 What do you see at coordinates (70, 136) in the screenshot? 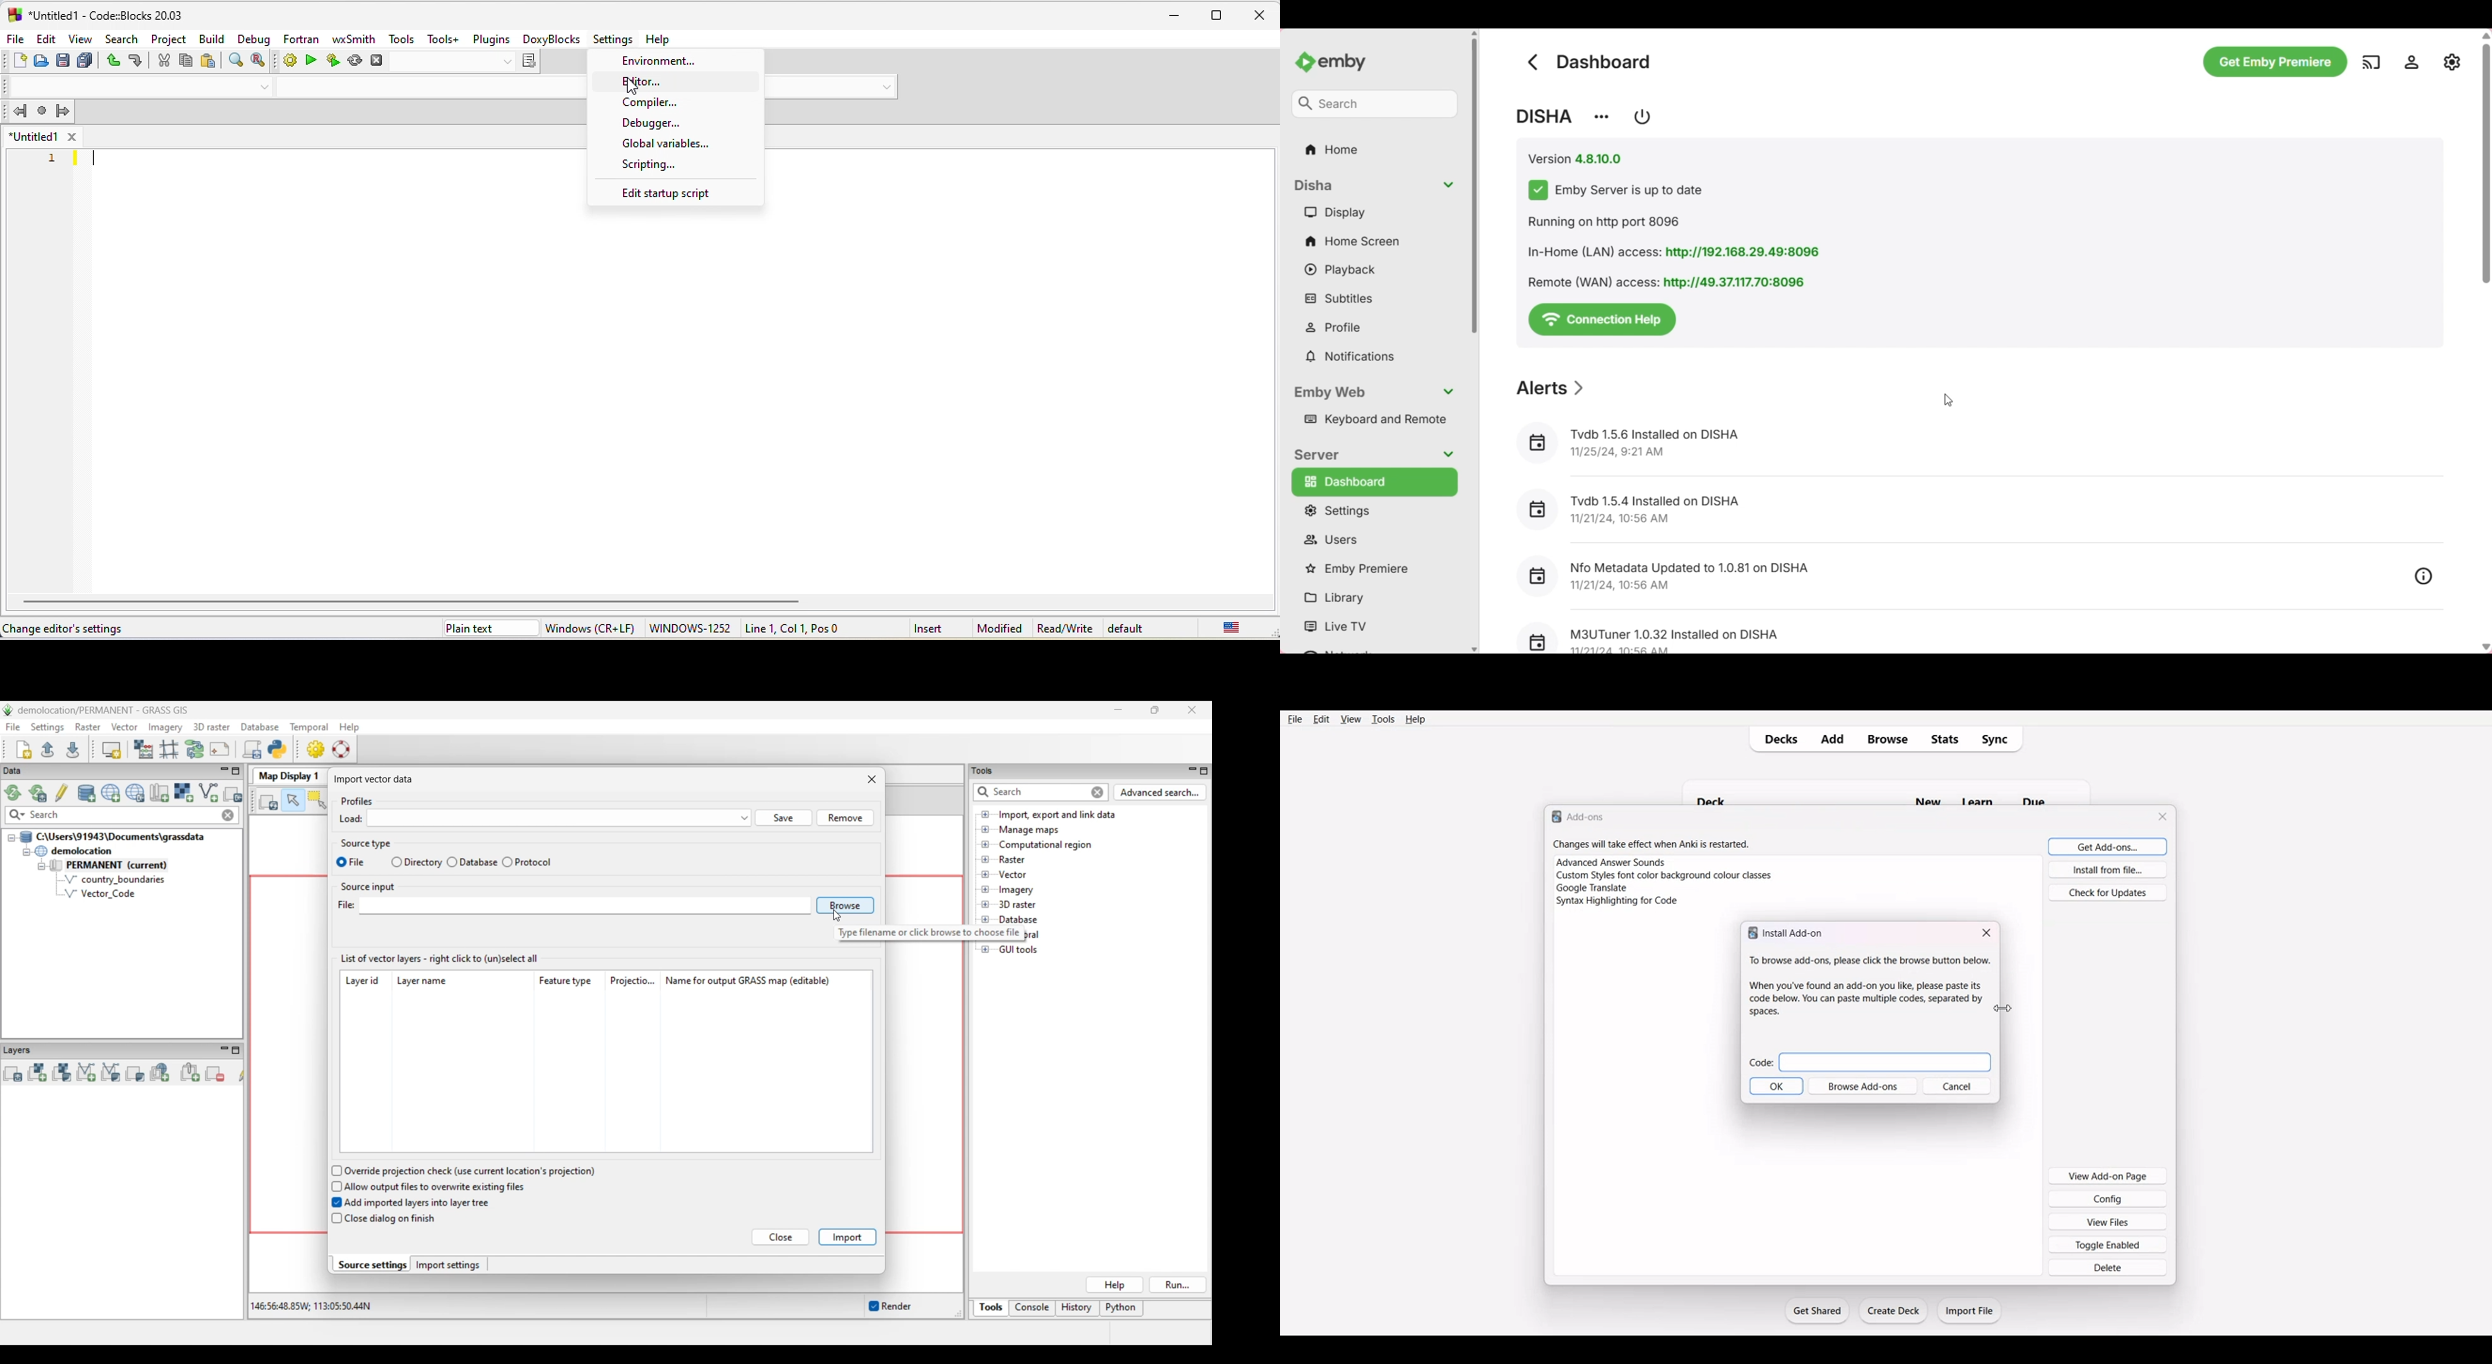
I see `close` at bounding box center [70, 136].